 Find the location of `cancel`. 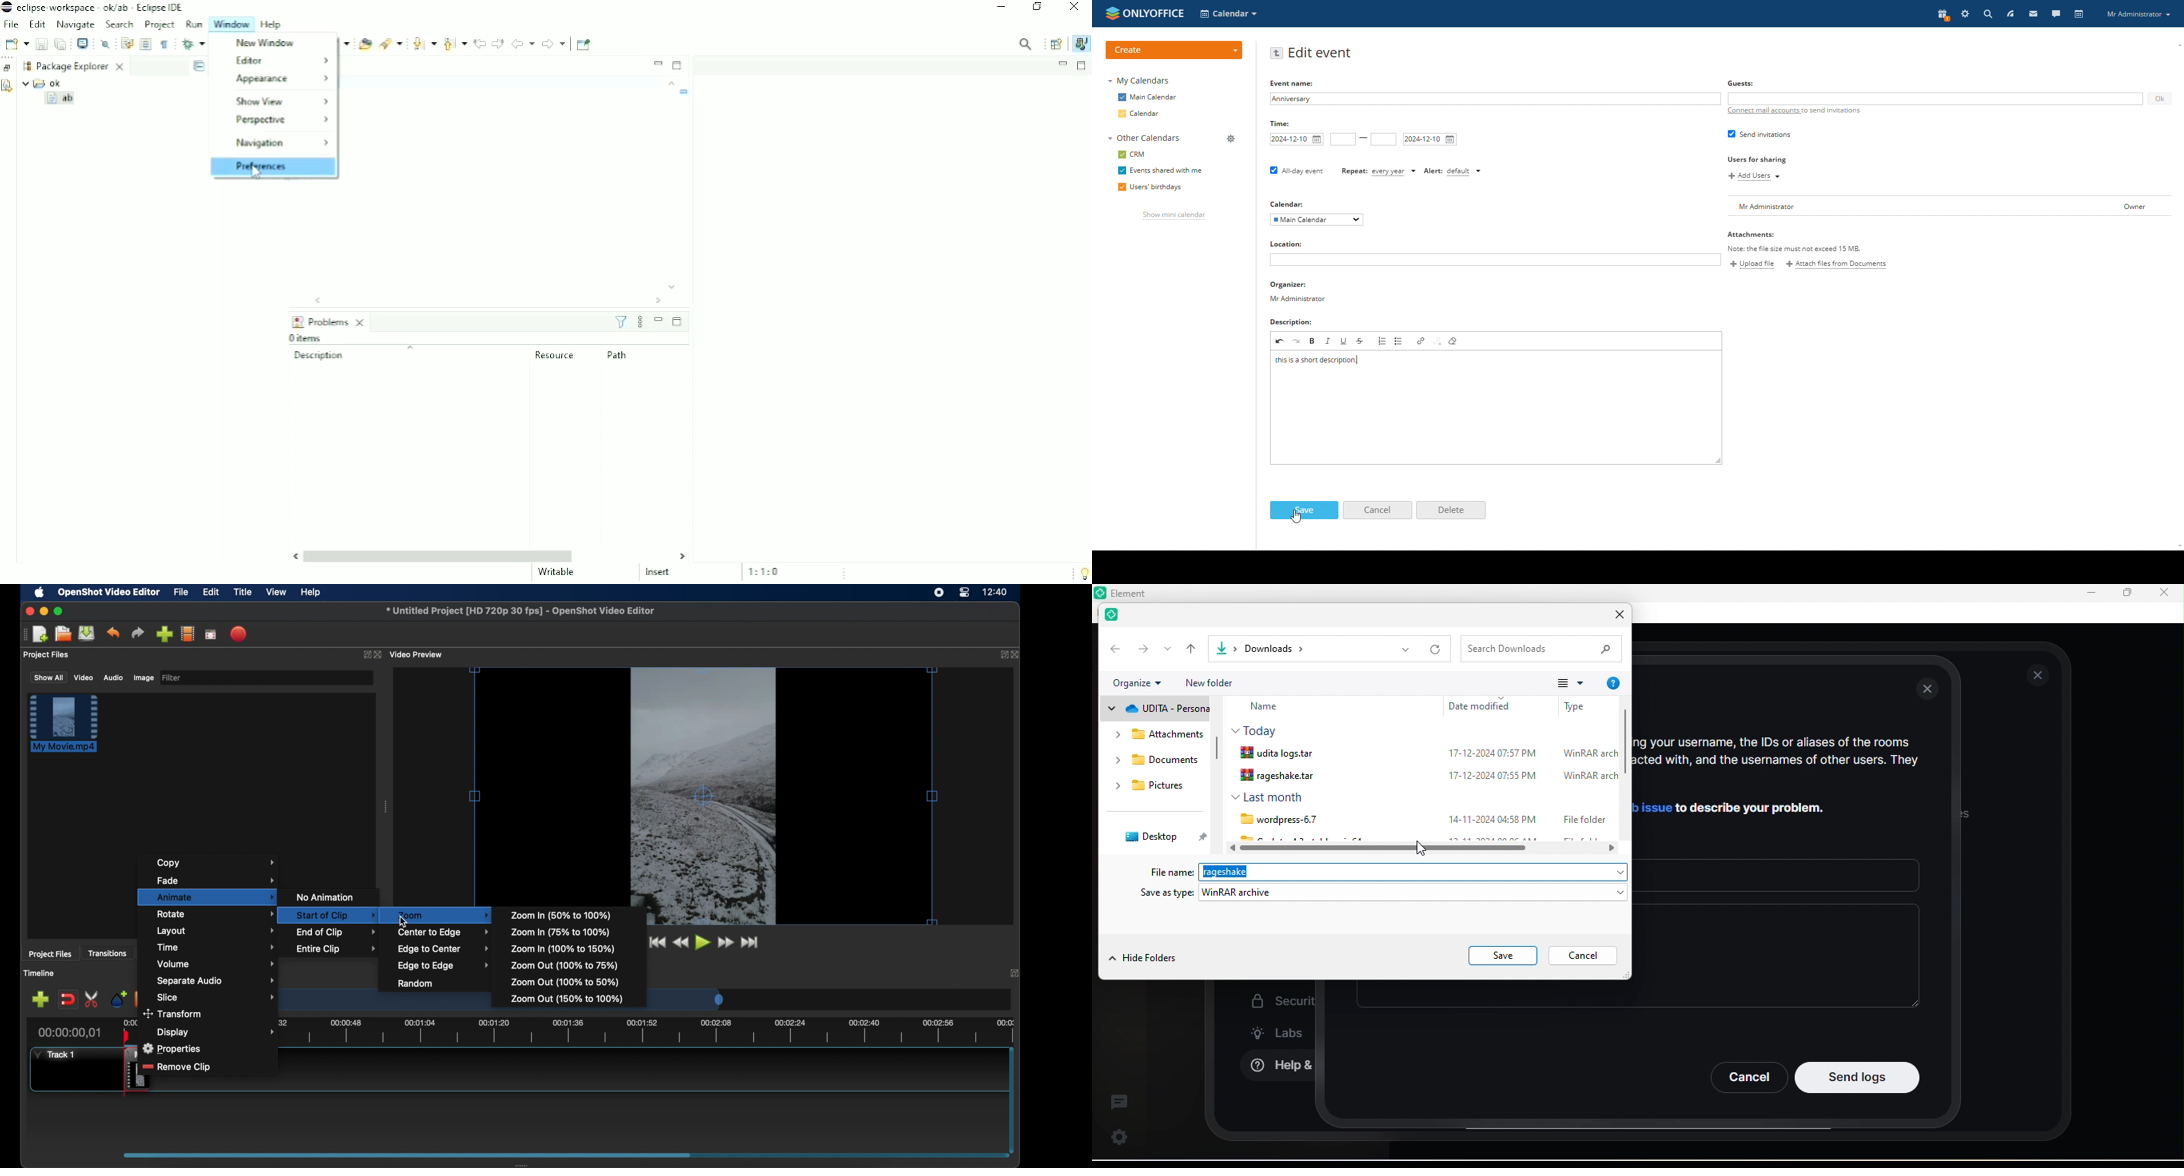

cancel is located at coordinates (1587, 957).